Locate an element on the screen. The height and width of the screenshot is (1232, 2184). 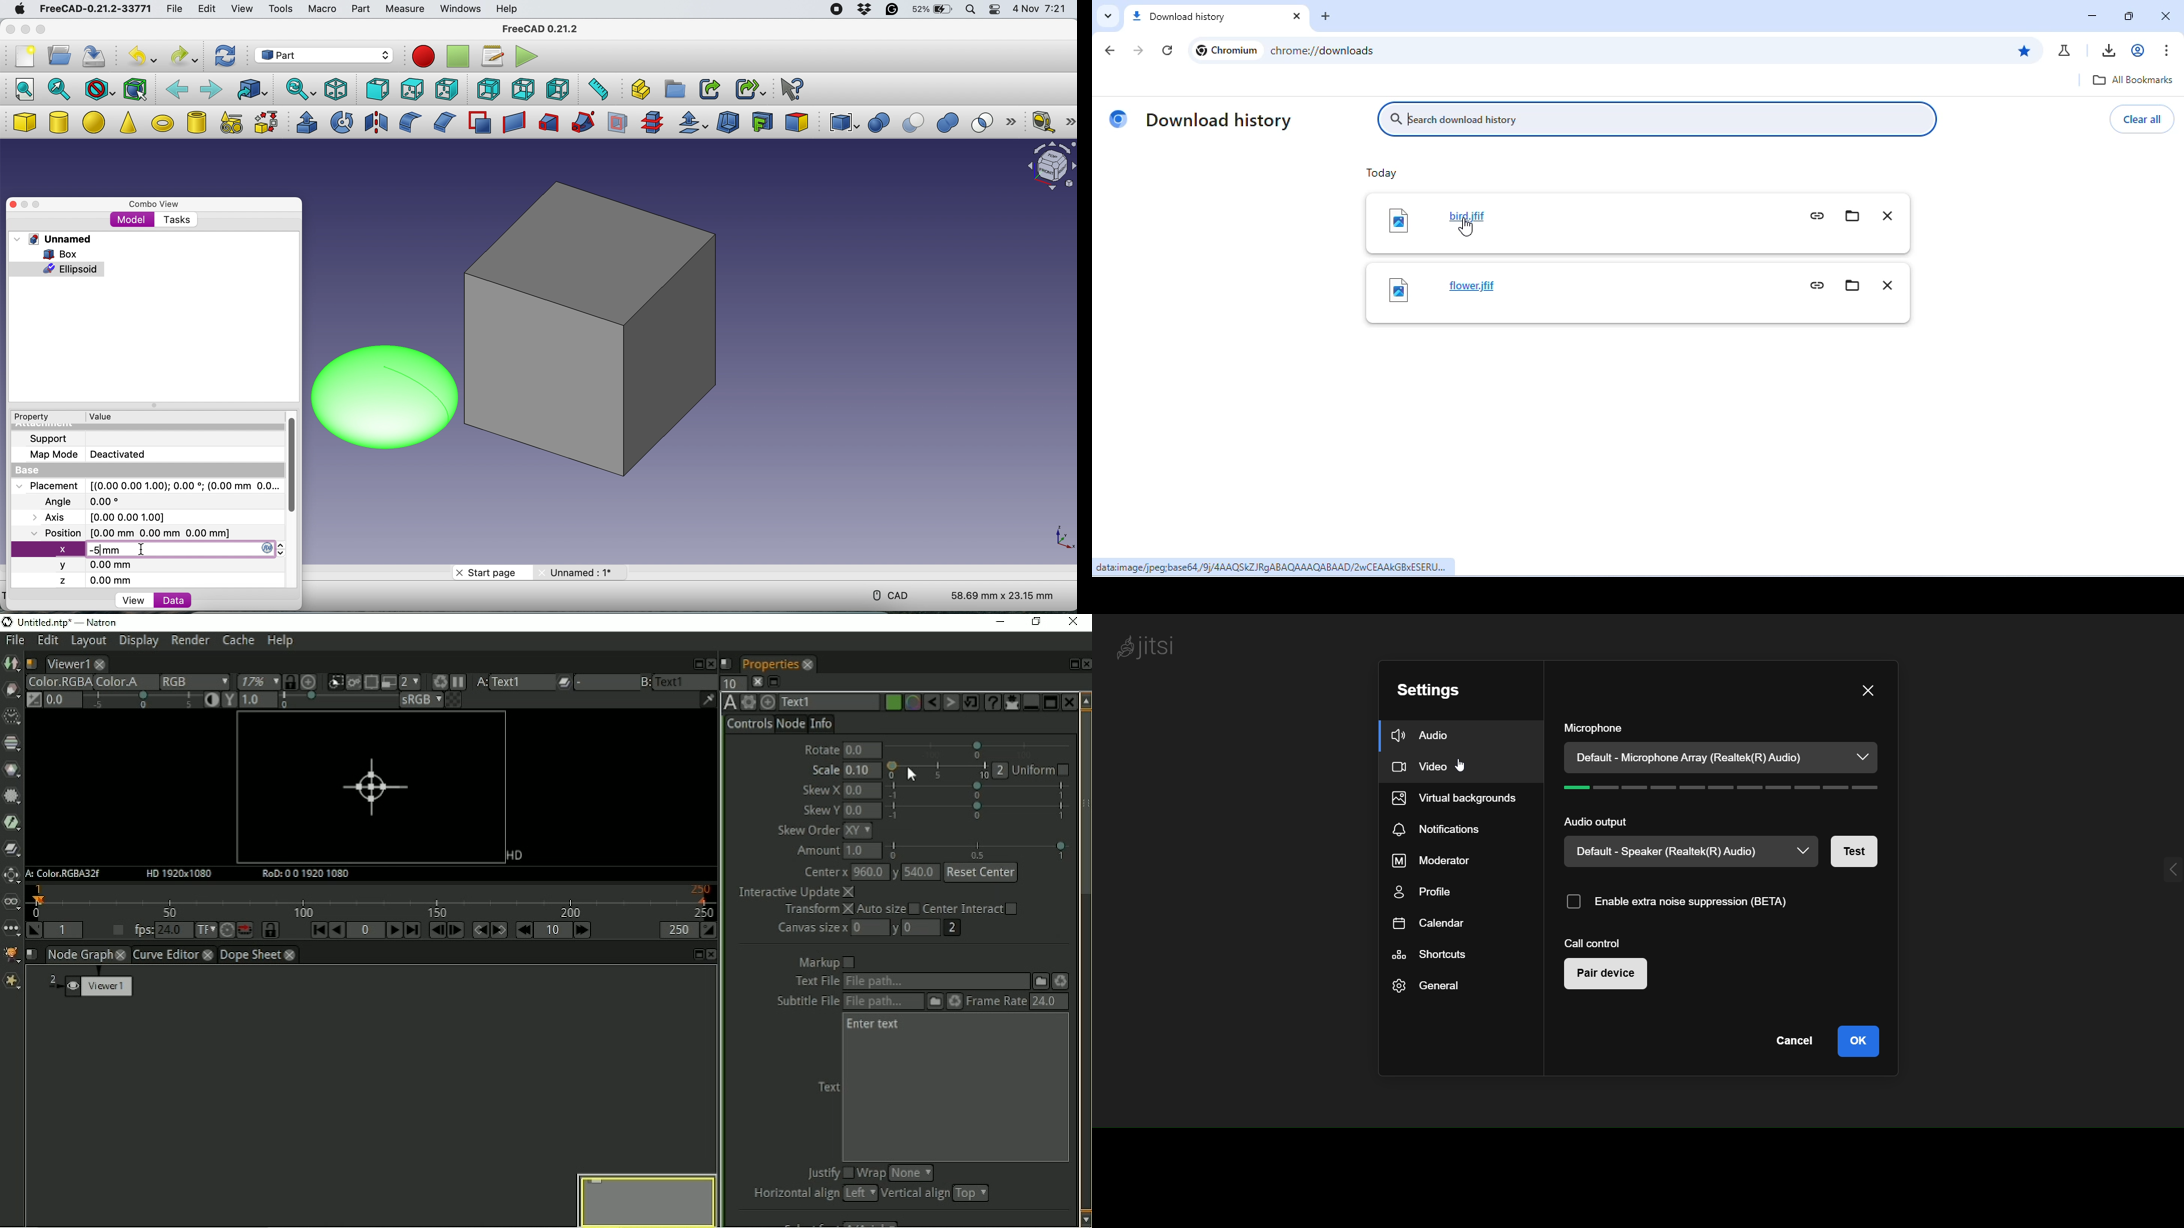
FreeCAD 0.21.2 is located at coordinates (541, 28).